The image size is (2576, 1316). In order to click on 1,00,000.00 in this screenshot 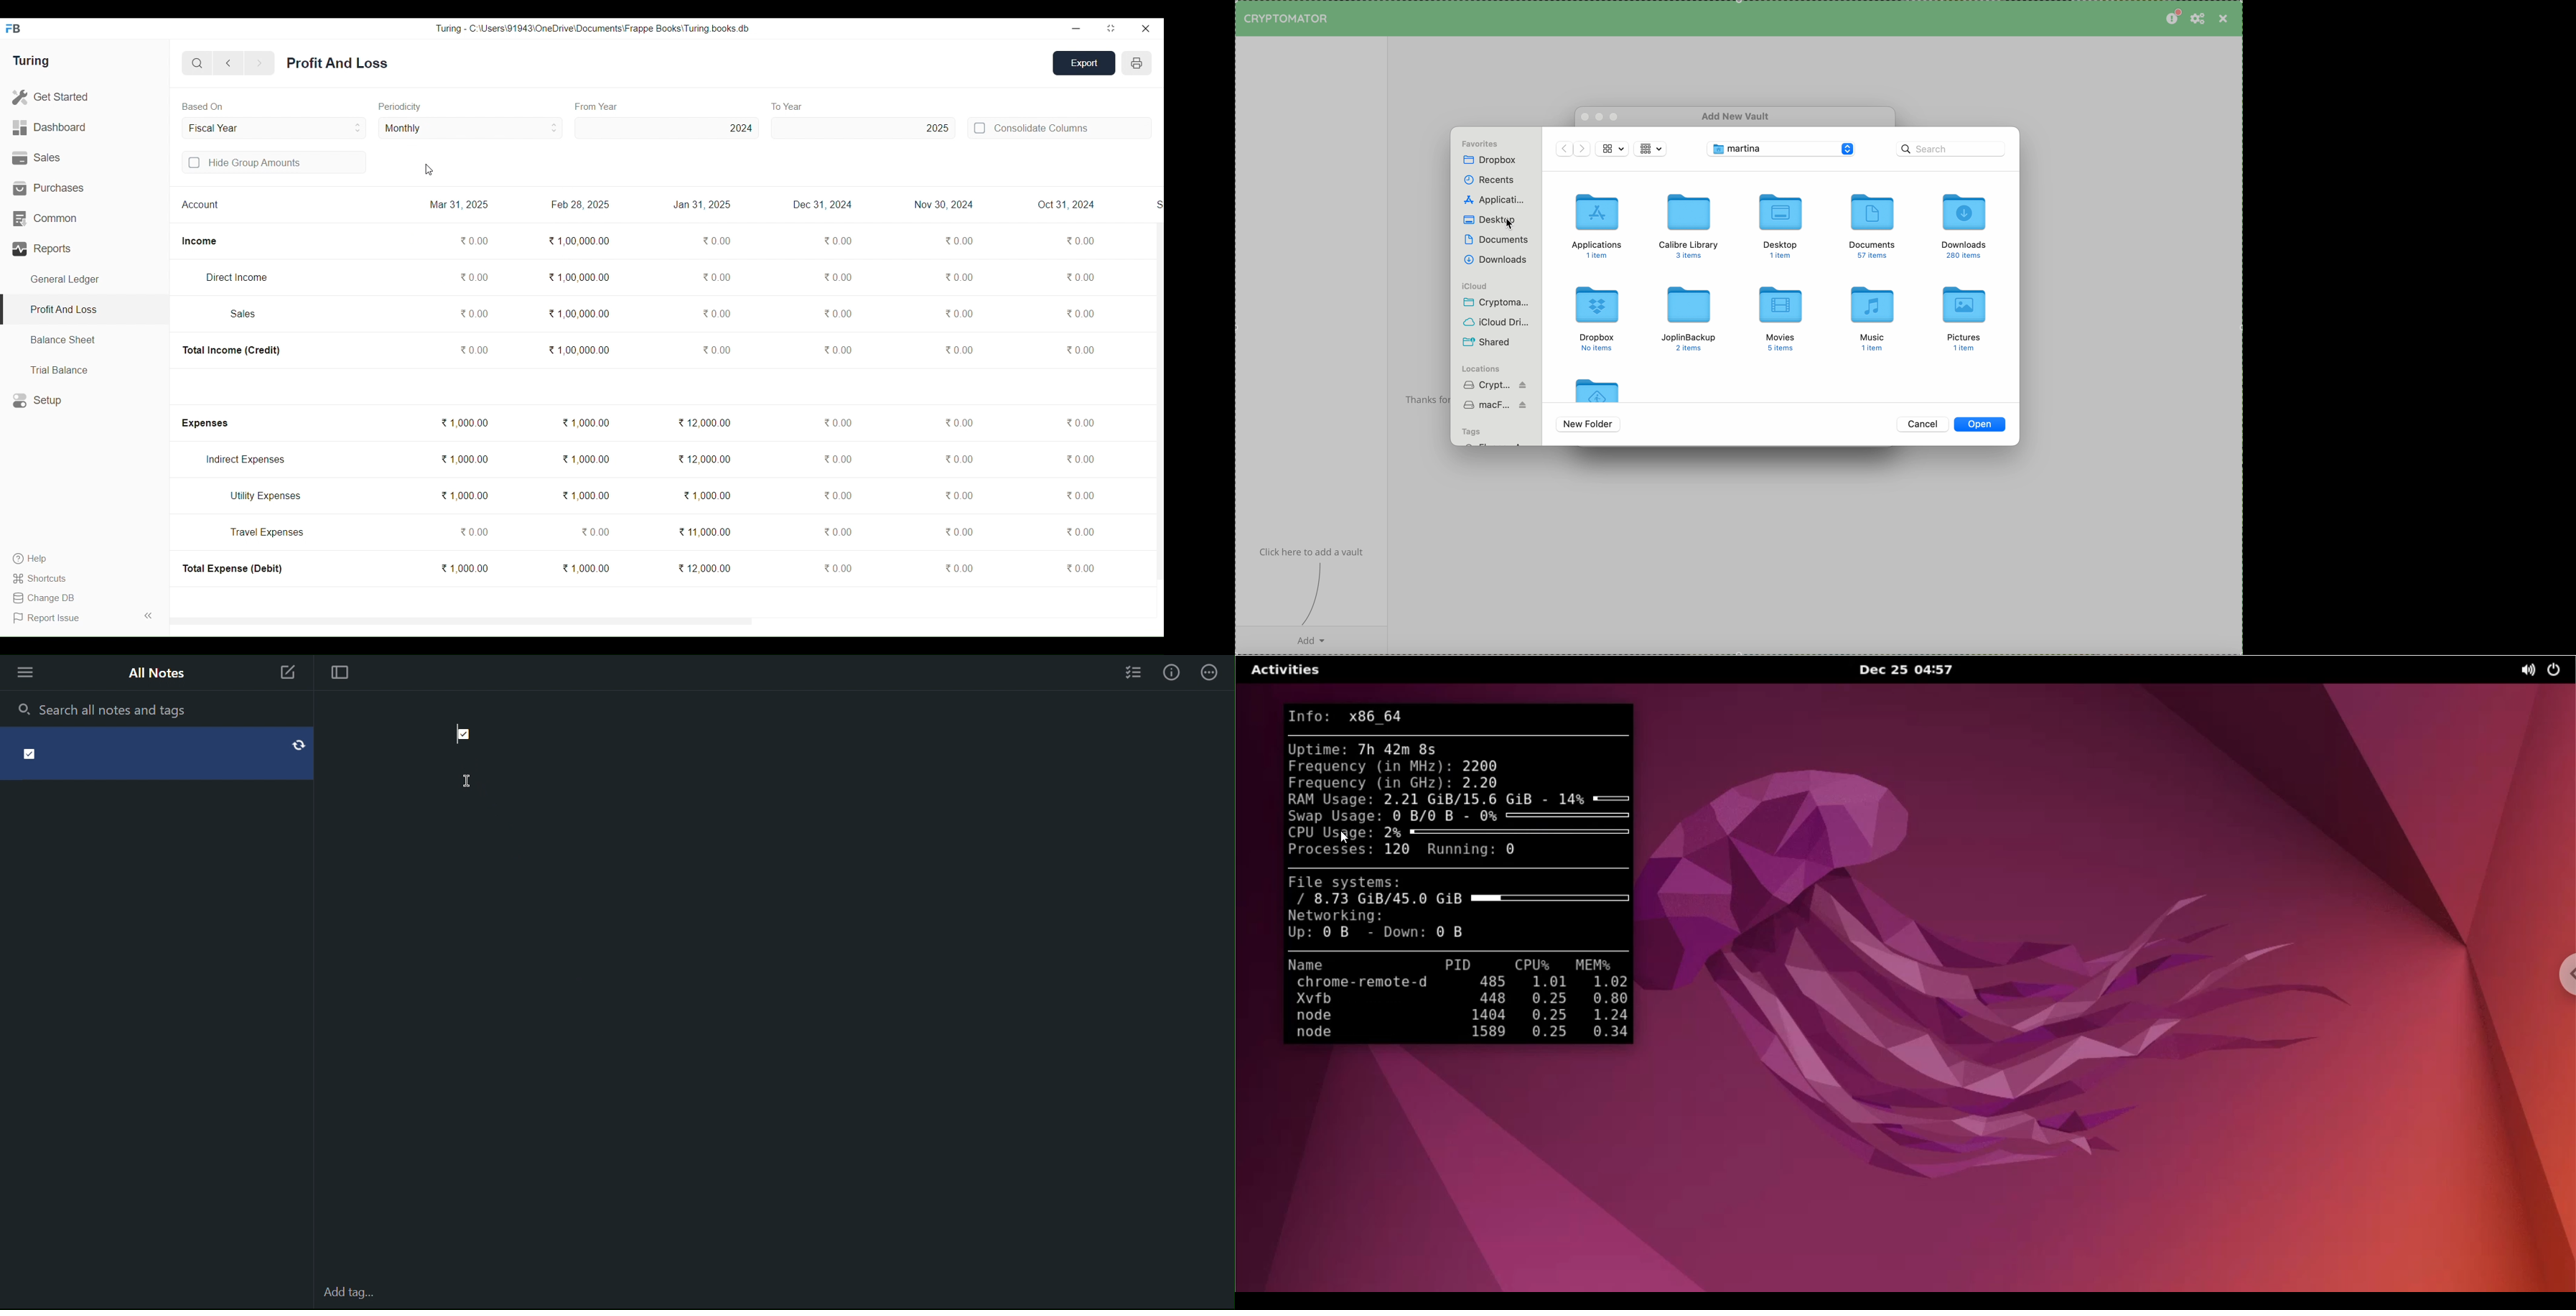, I will do `click(578, 349)`.